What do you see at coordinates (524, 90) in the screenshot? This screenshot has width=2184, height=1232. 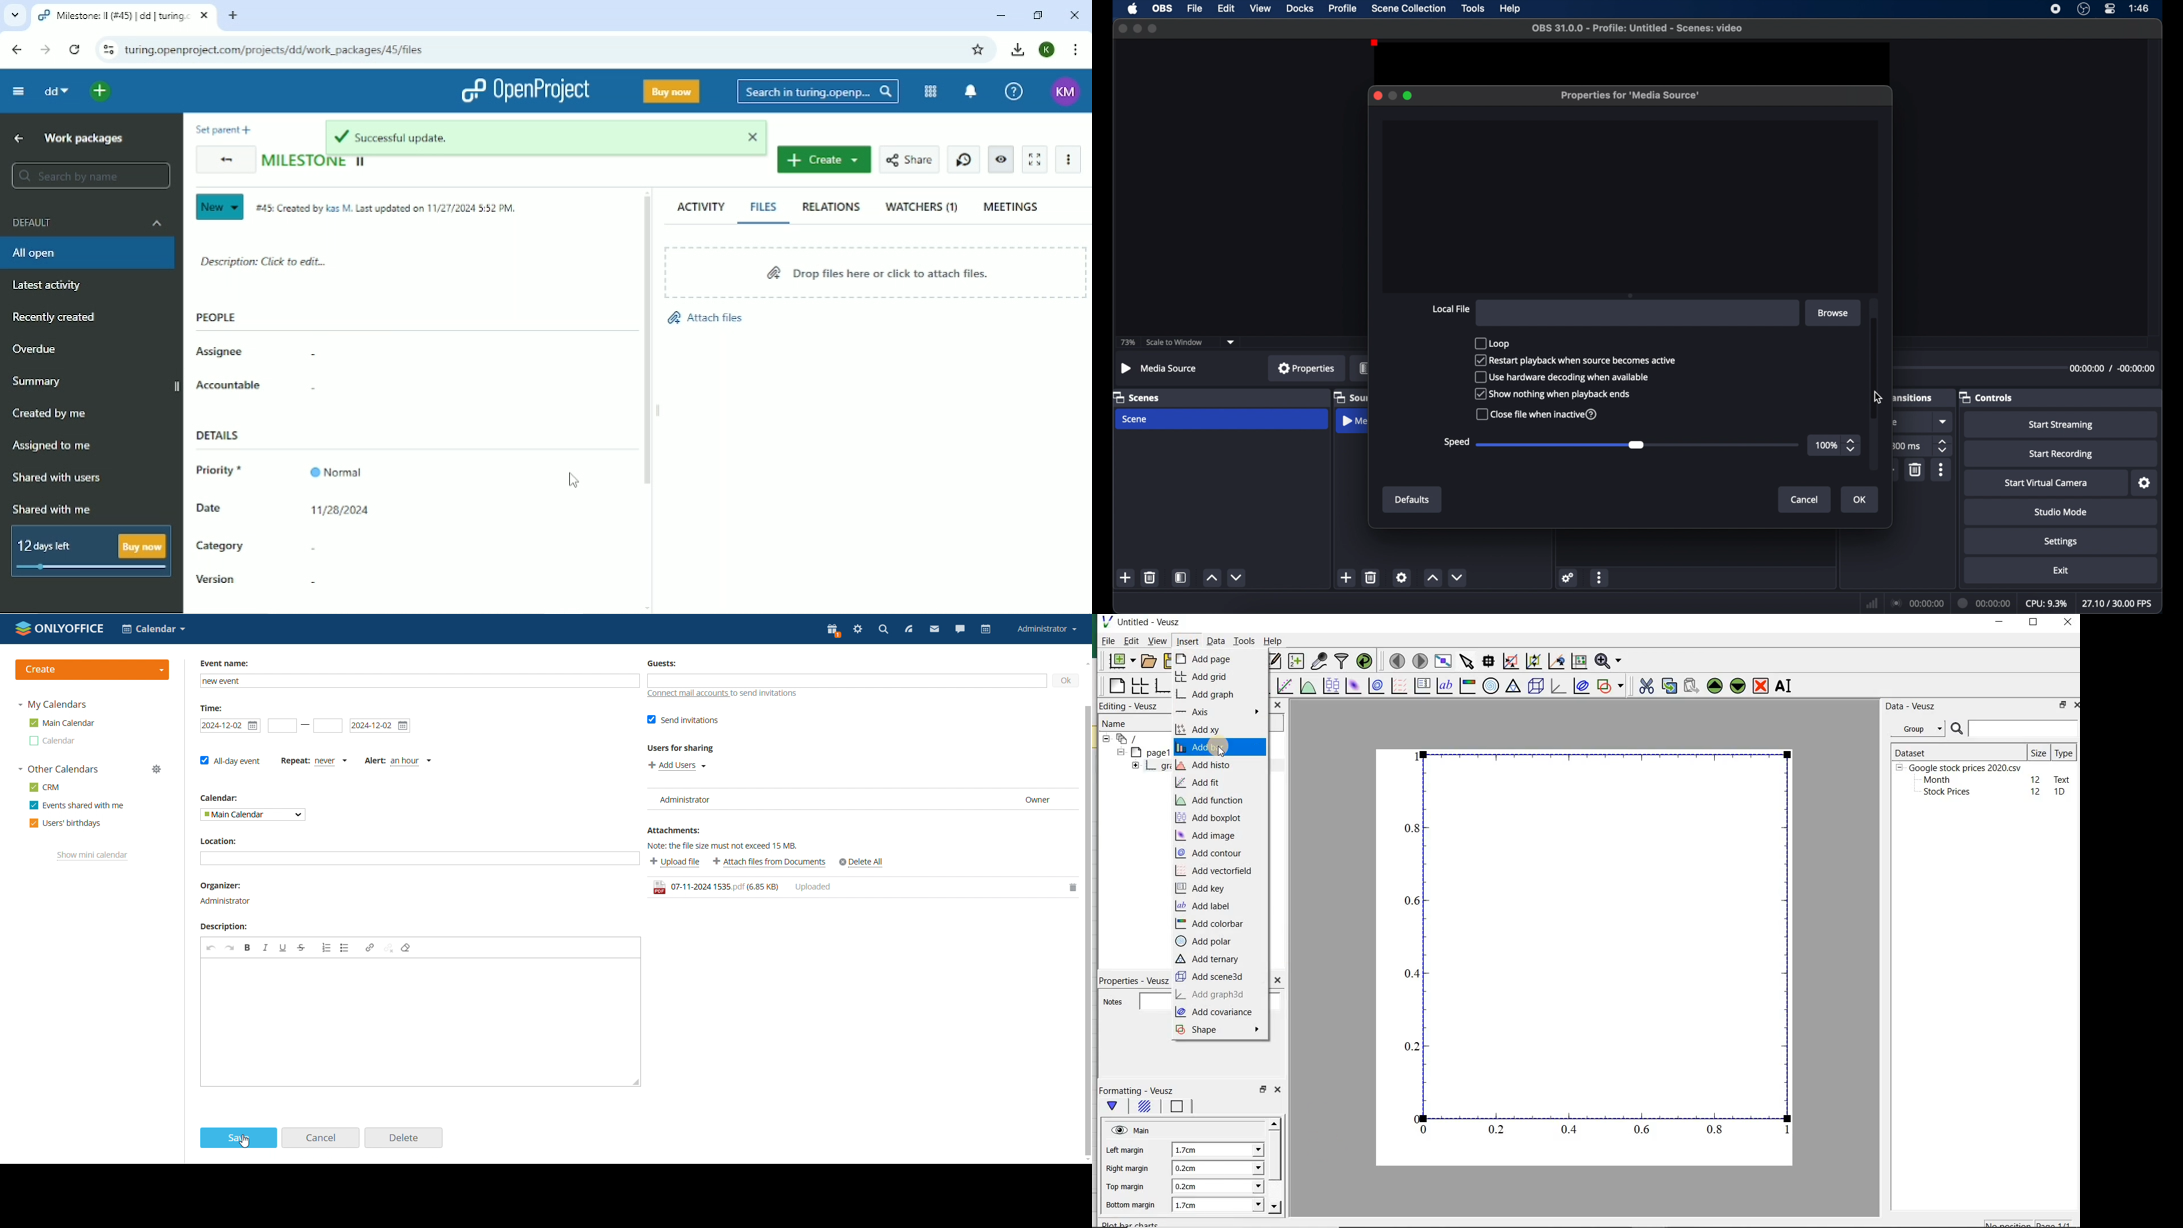 I see `OpenProject` at bounding box center [524, 90].